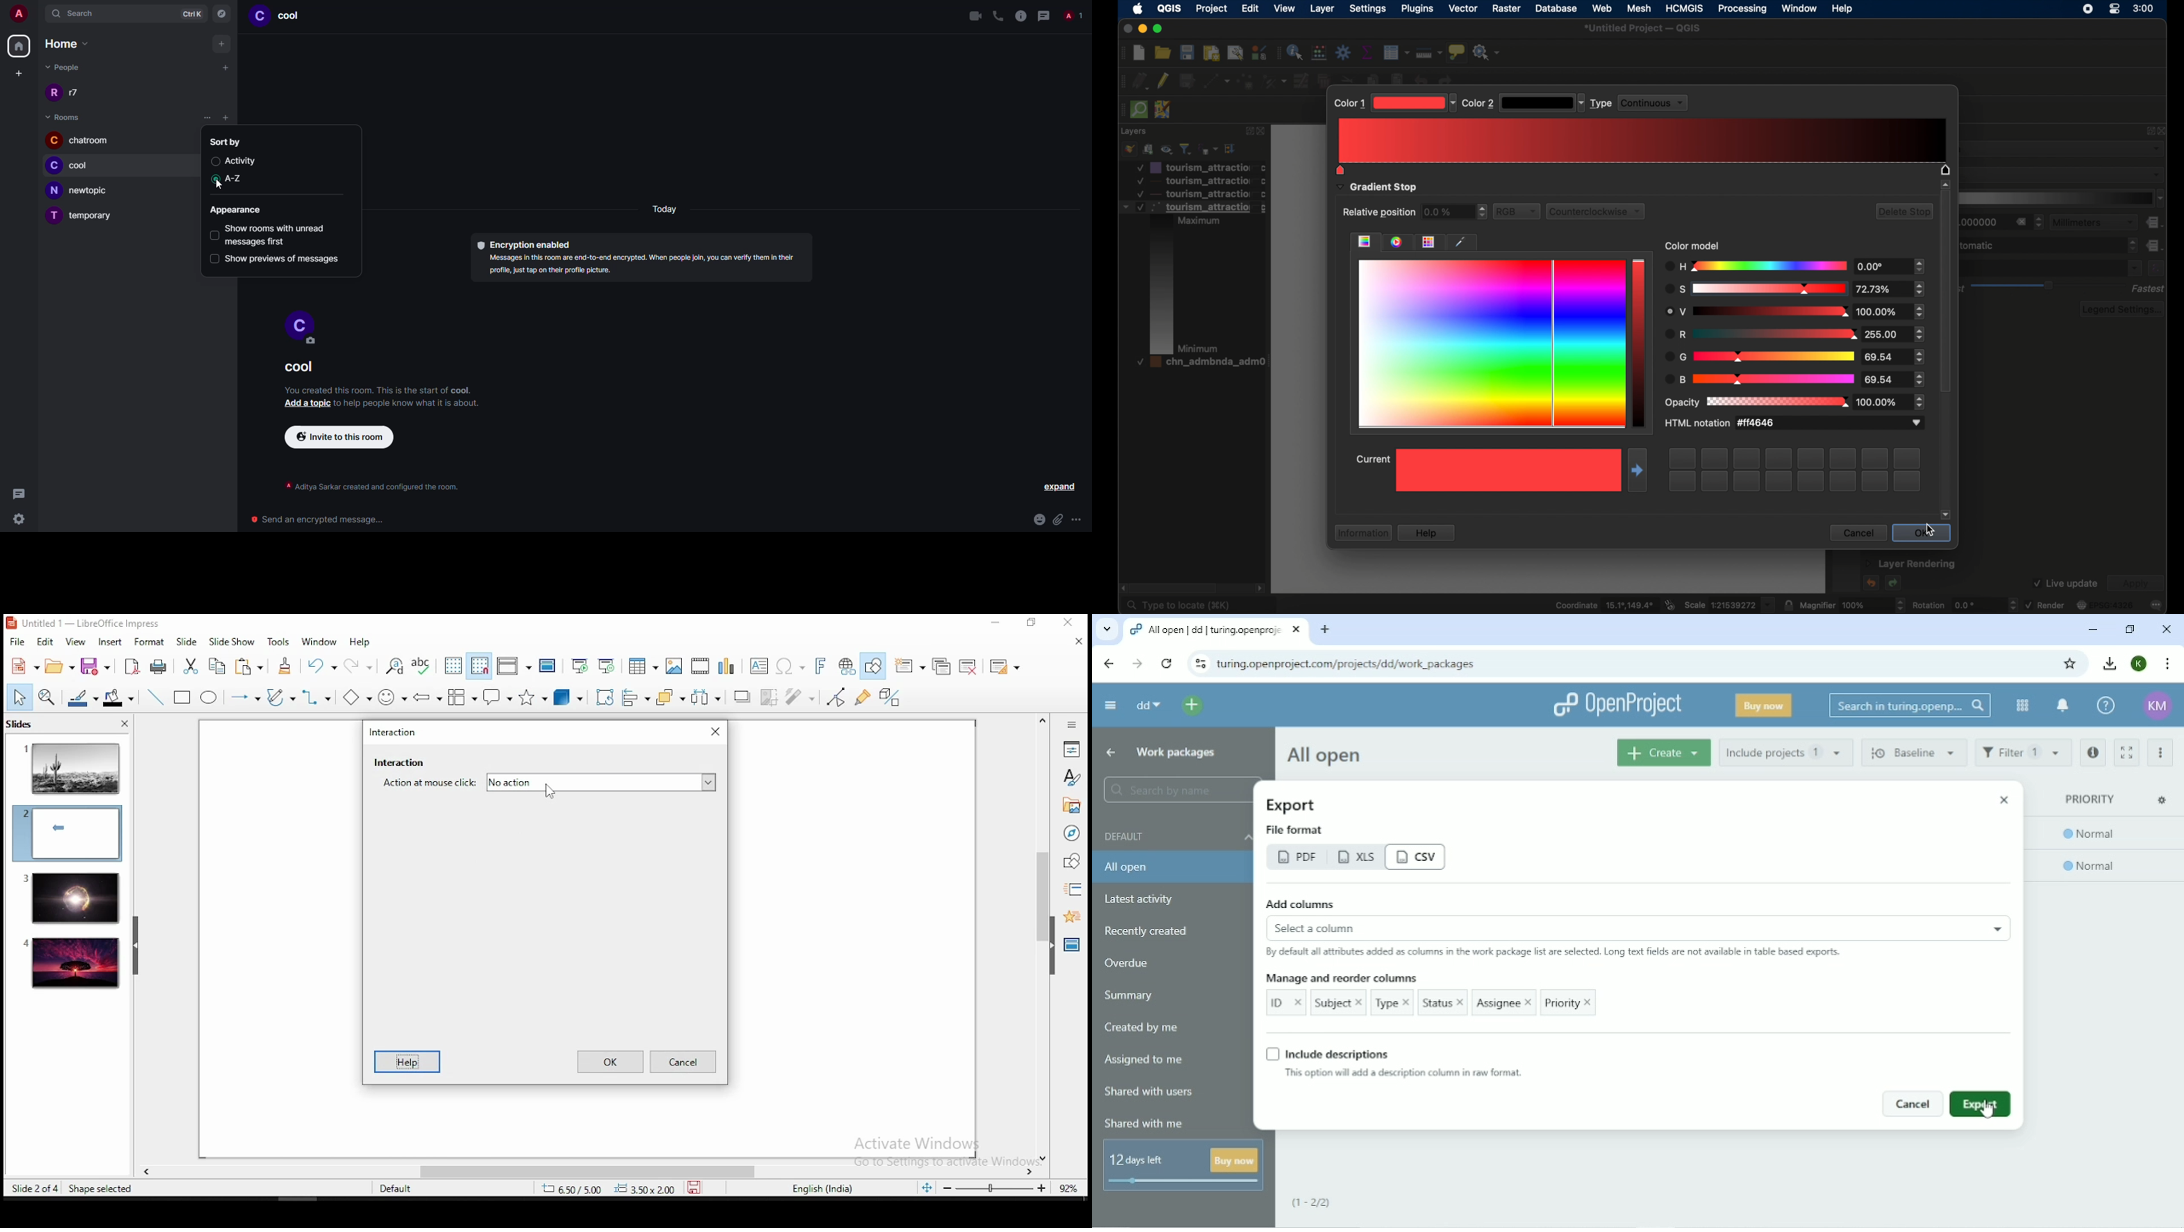  I want to click on color changed, so click(1773, 334).